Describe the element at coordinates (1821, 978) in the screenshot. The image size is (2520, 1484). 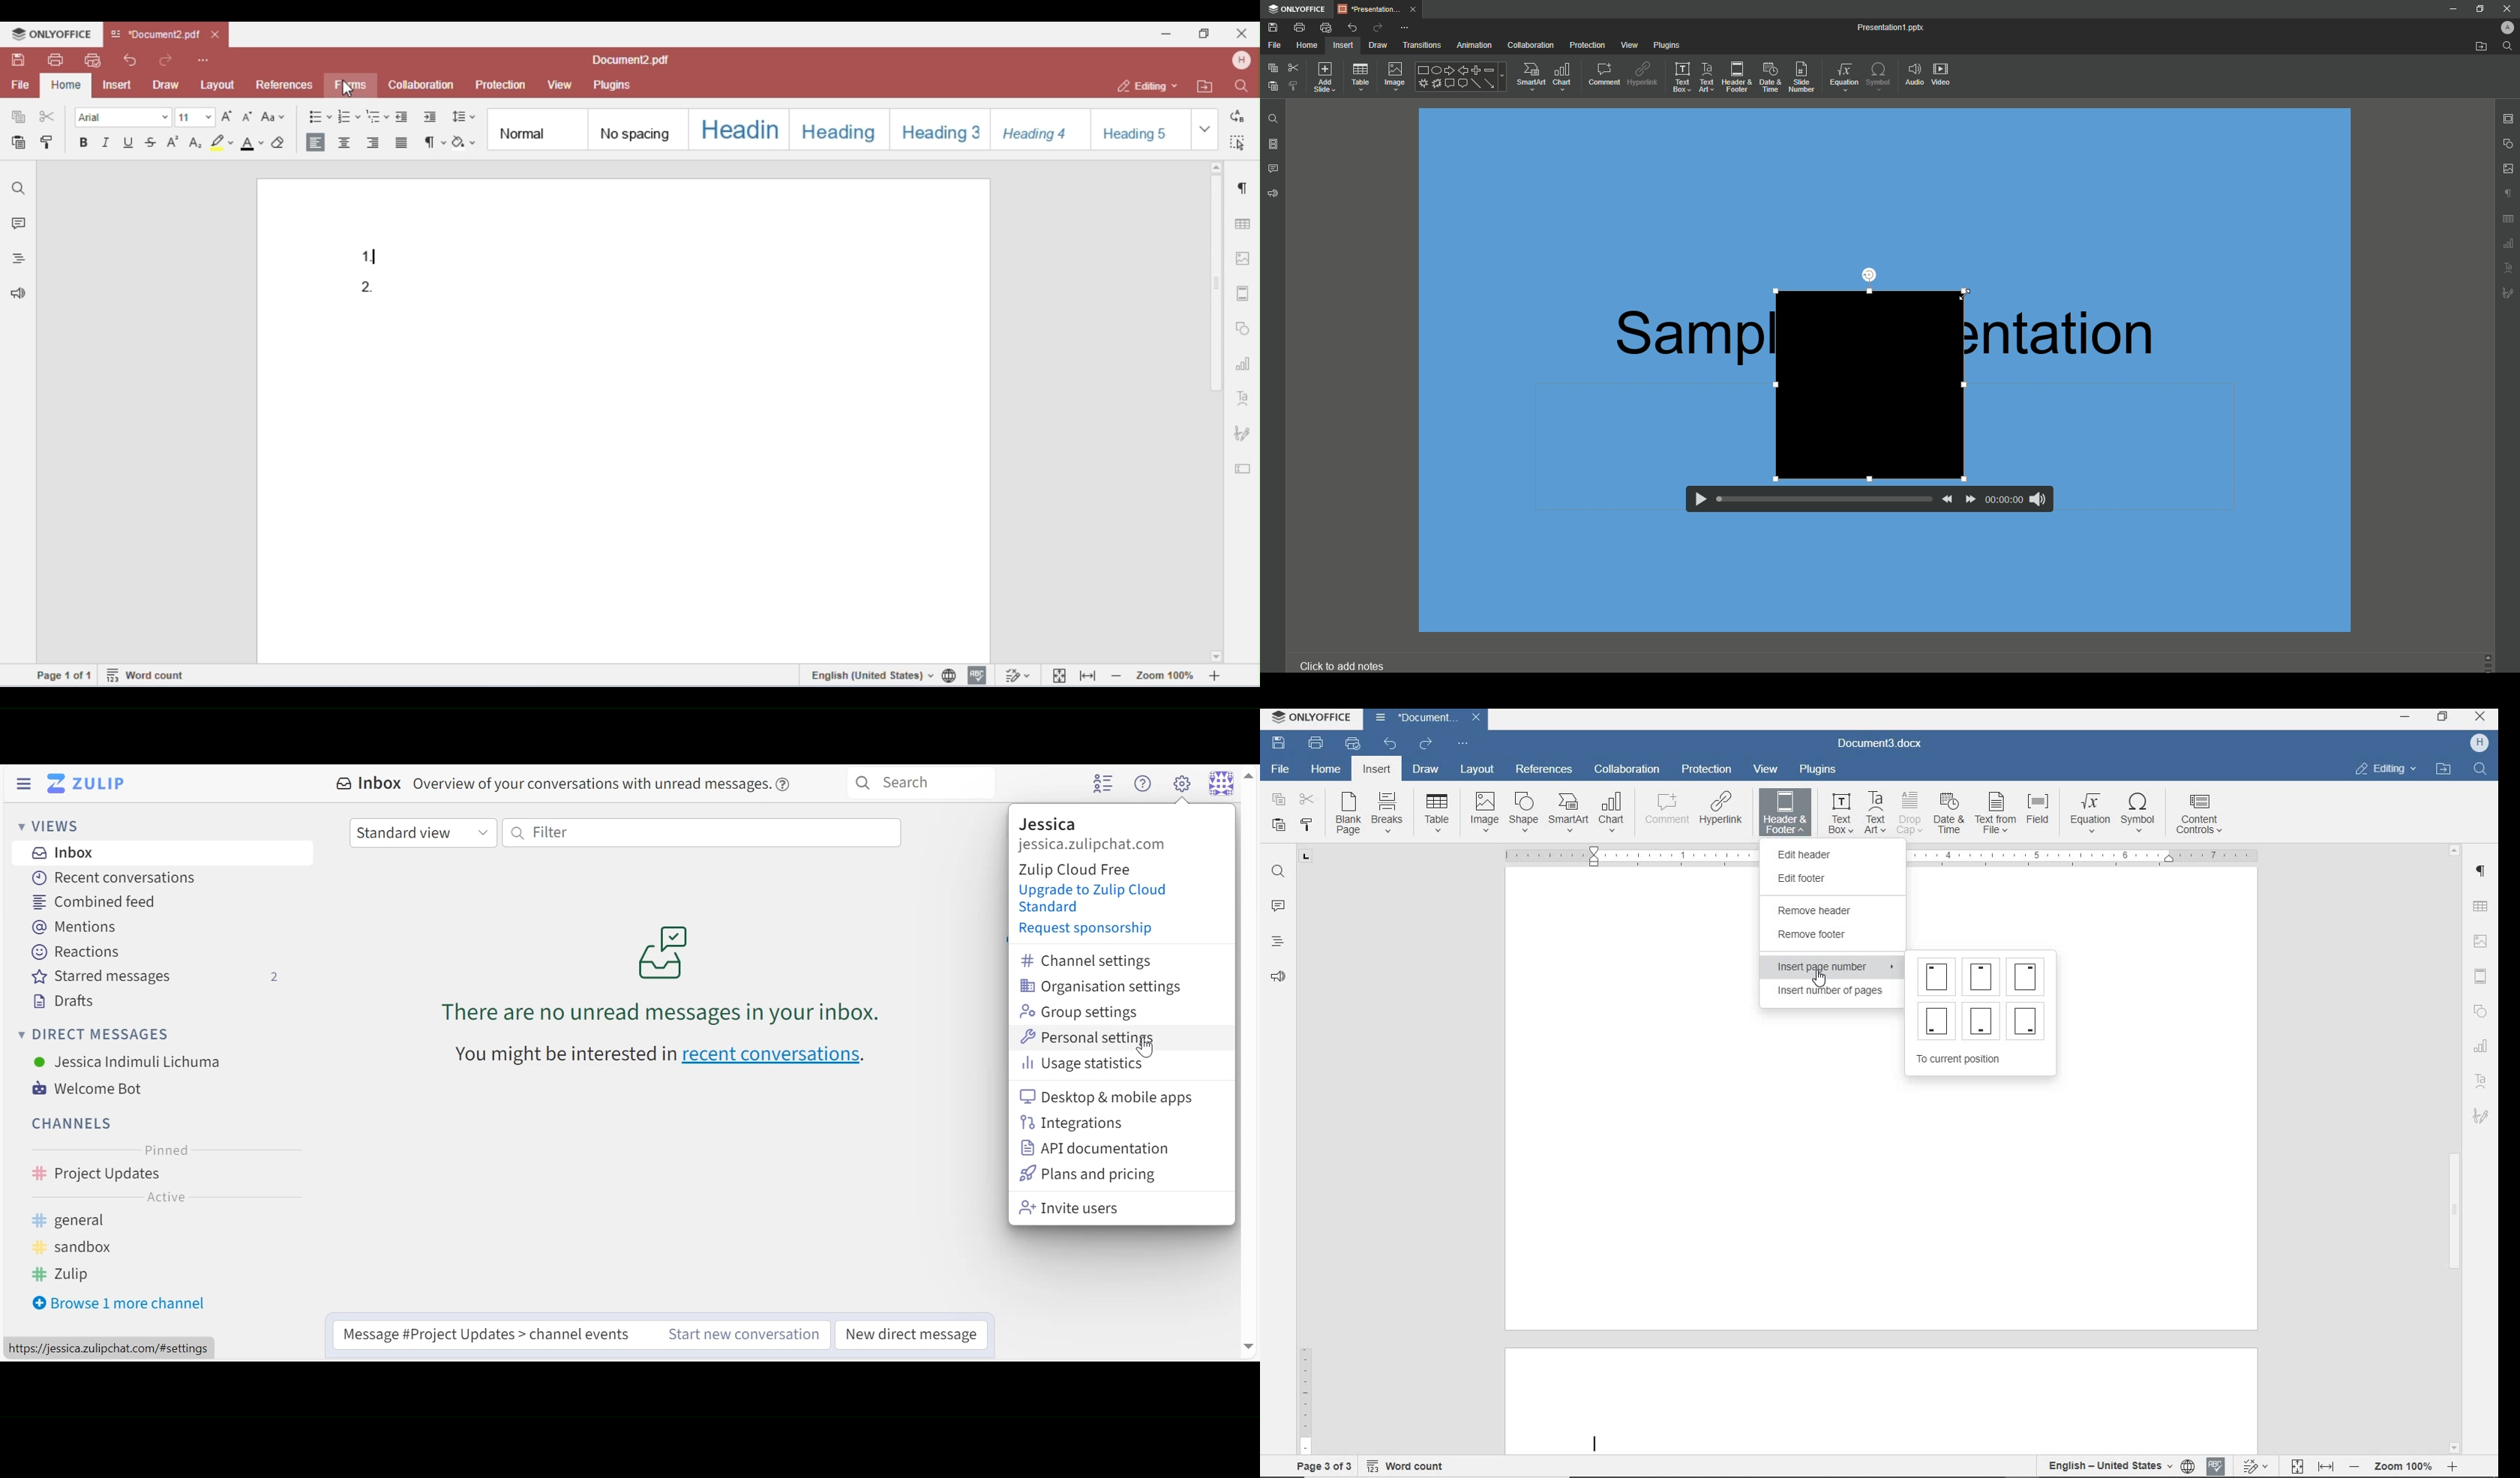
I see `cursor` at that location.